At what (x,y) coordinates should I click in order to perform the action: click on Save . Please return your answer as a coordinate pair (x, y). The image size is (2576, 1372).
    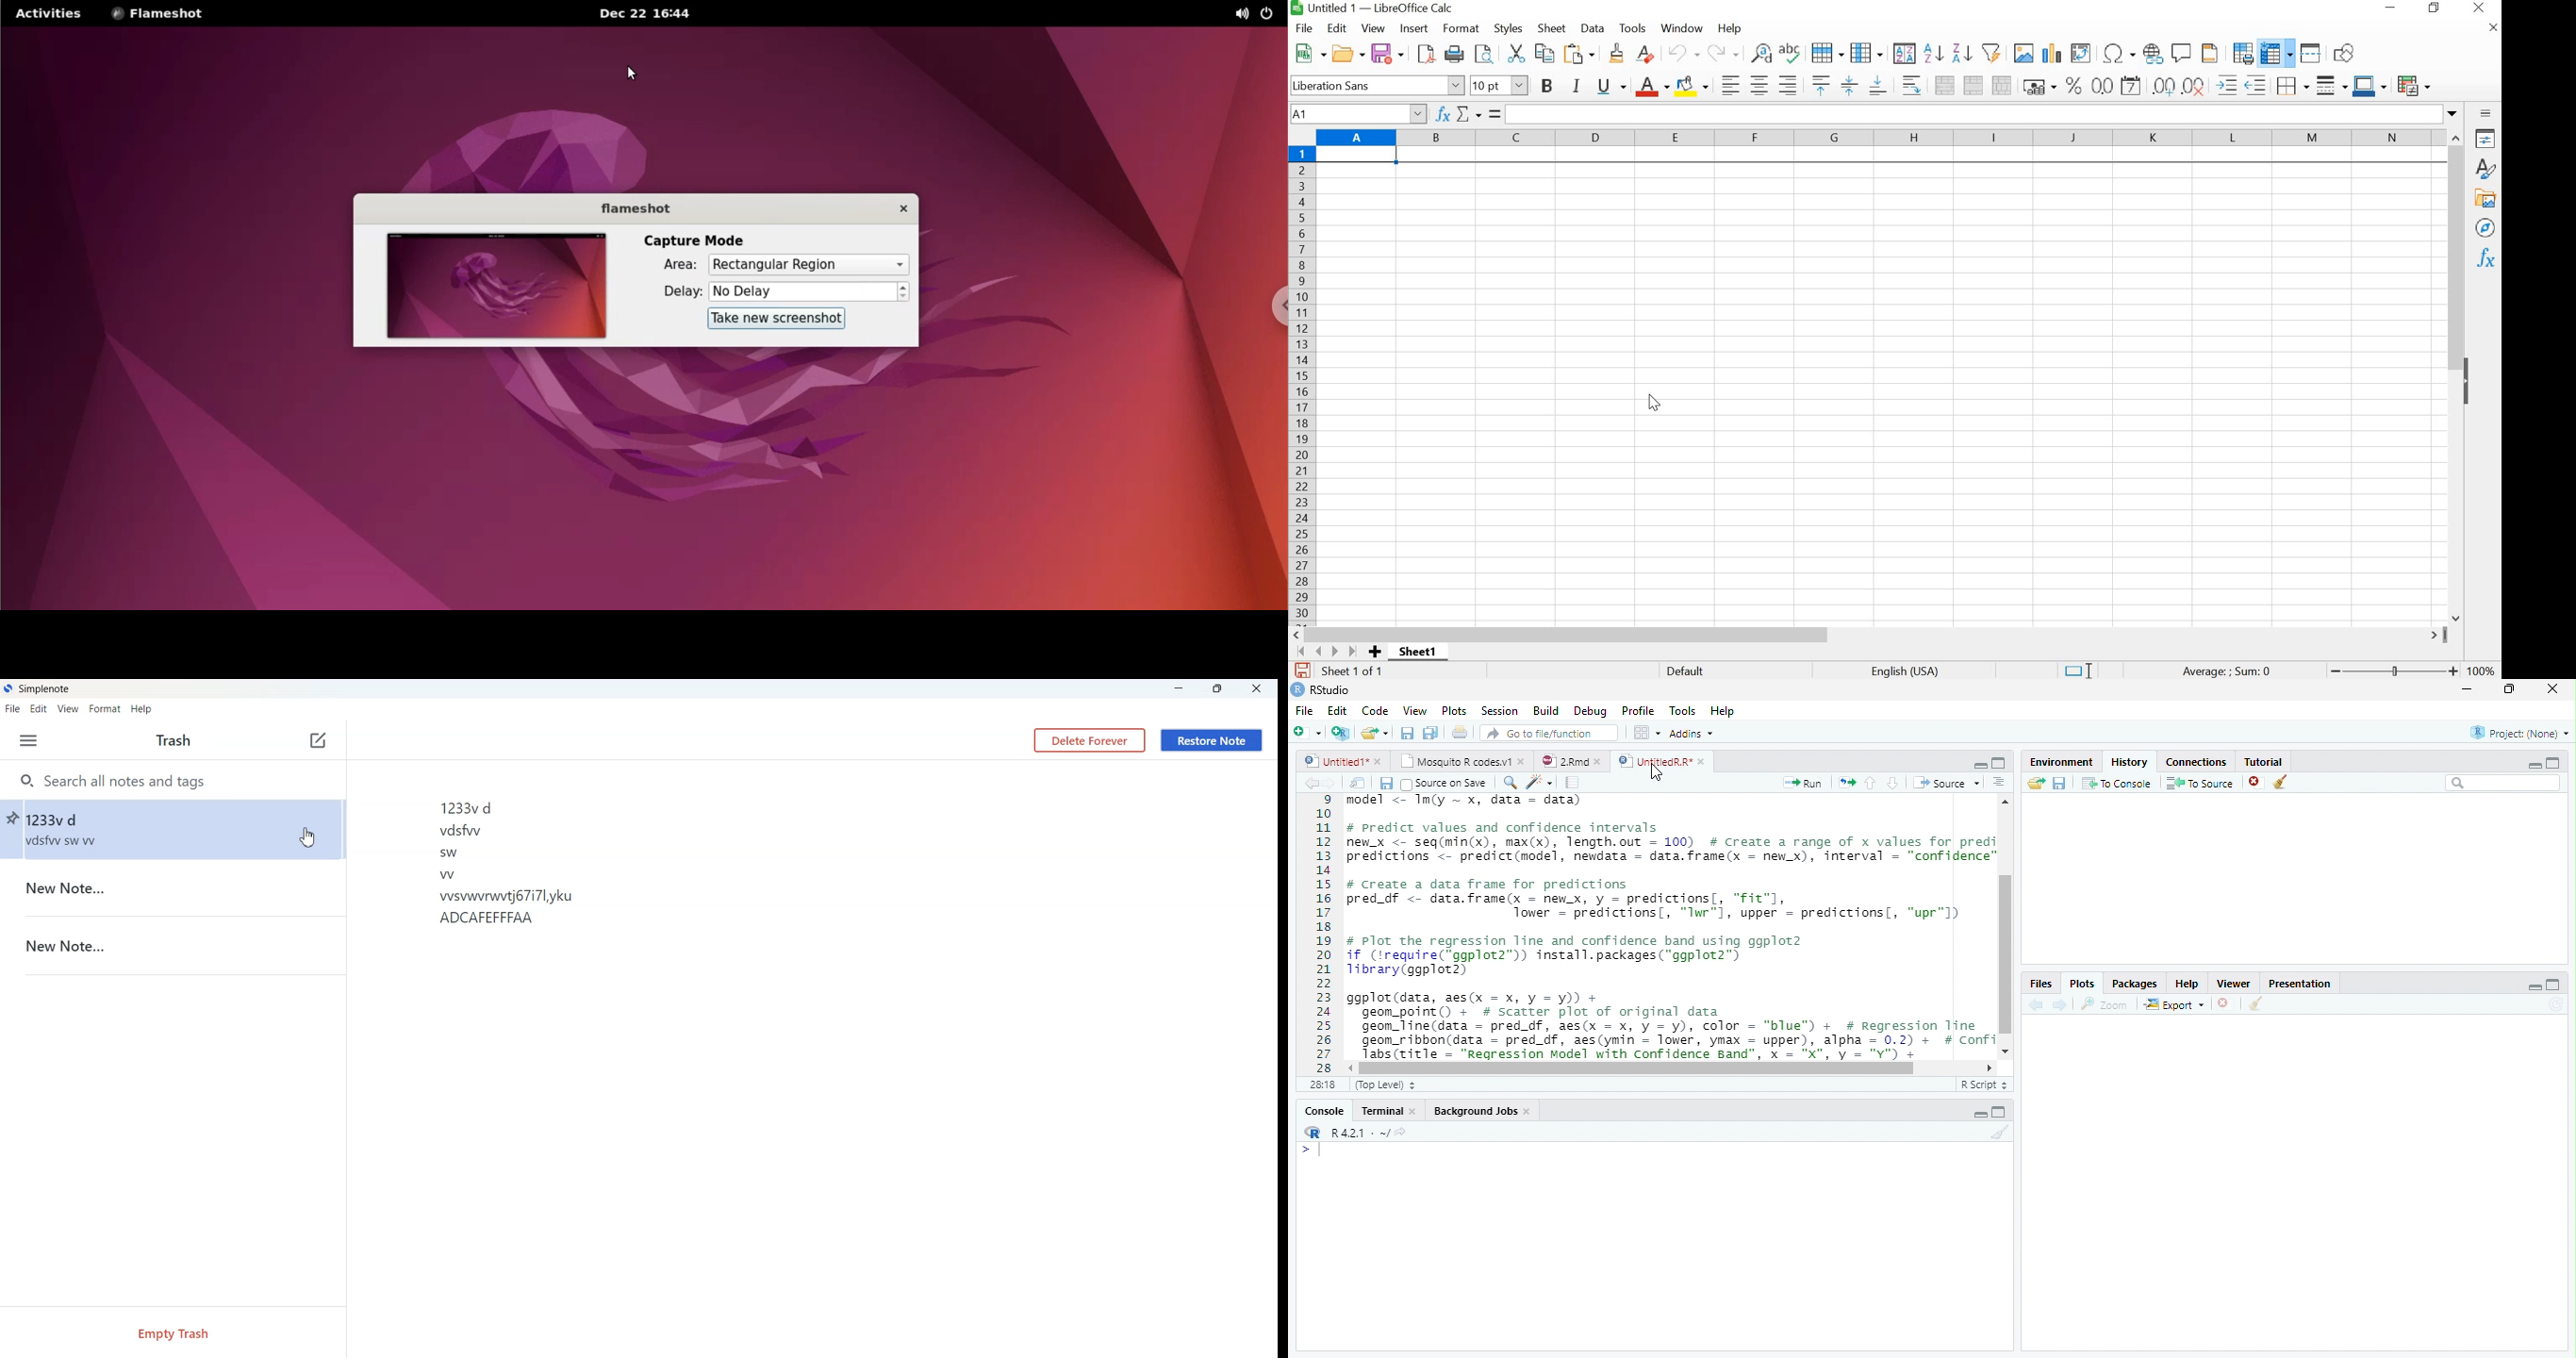
    Looking at the image, I should click on (1388, 784).